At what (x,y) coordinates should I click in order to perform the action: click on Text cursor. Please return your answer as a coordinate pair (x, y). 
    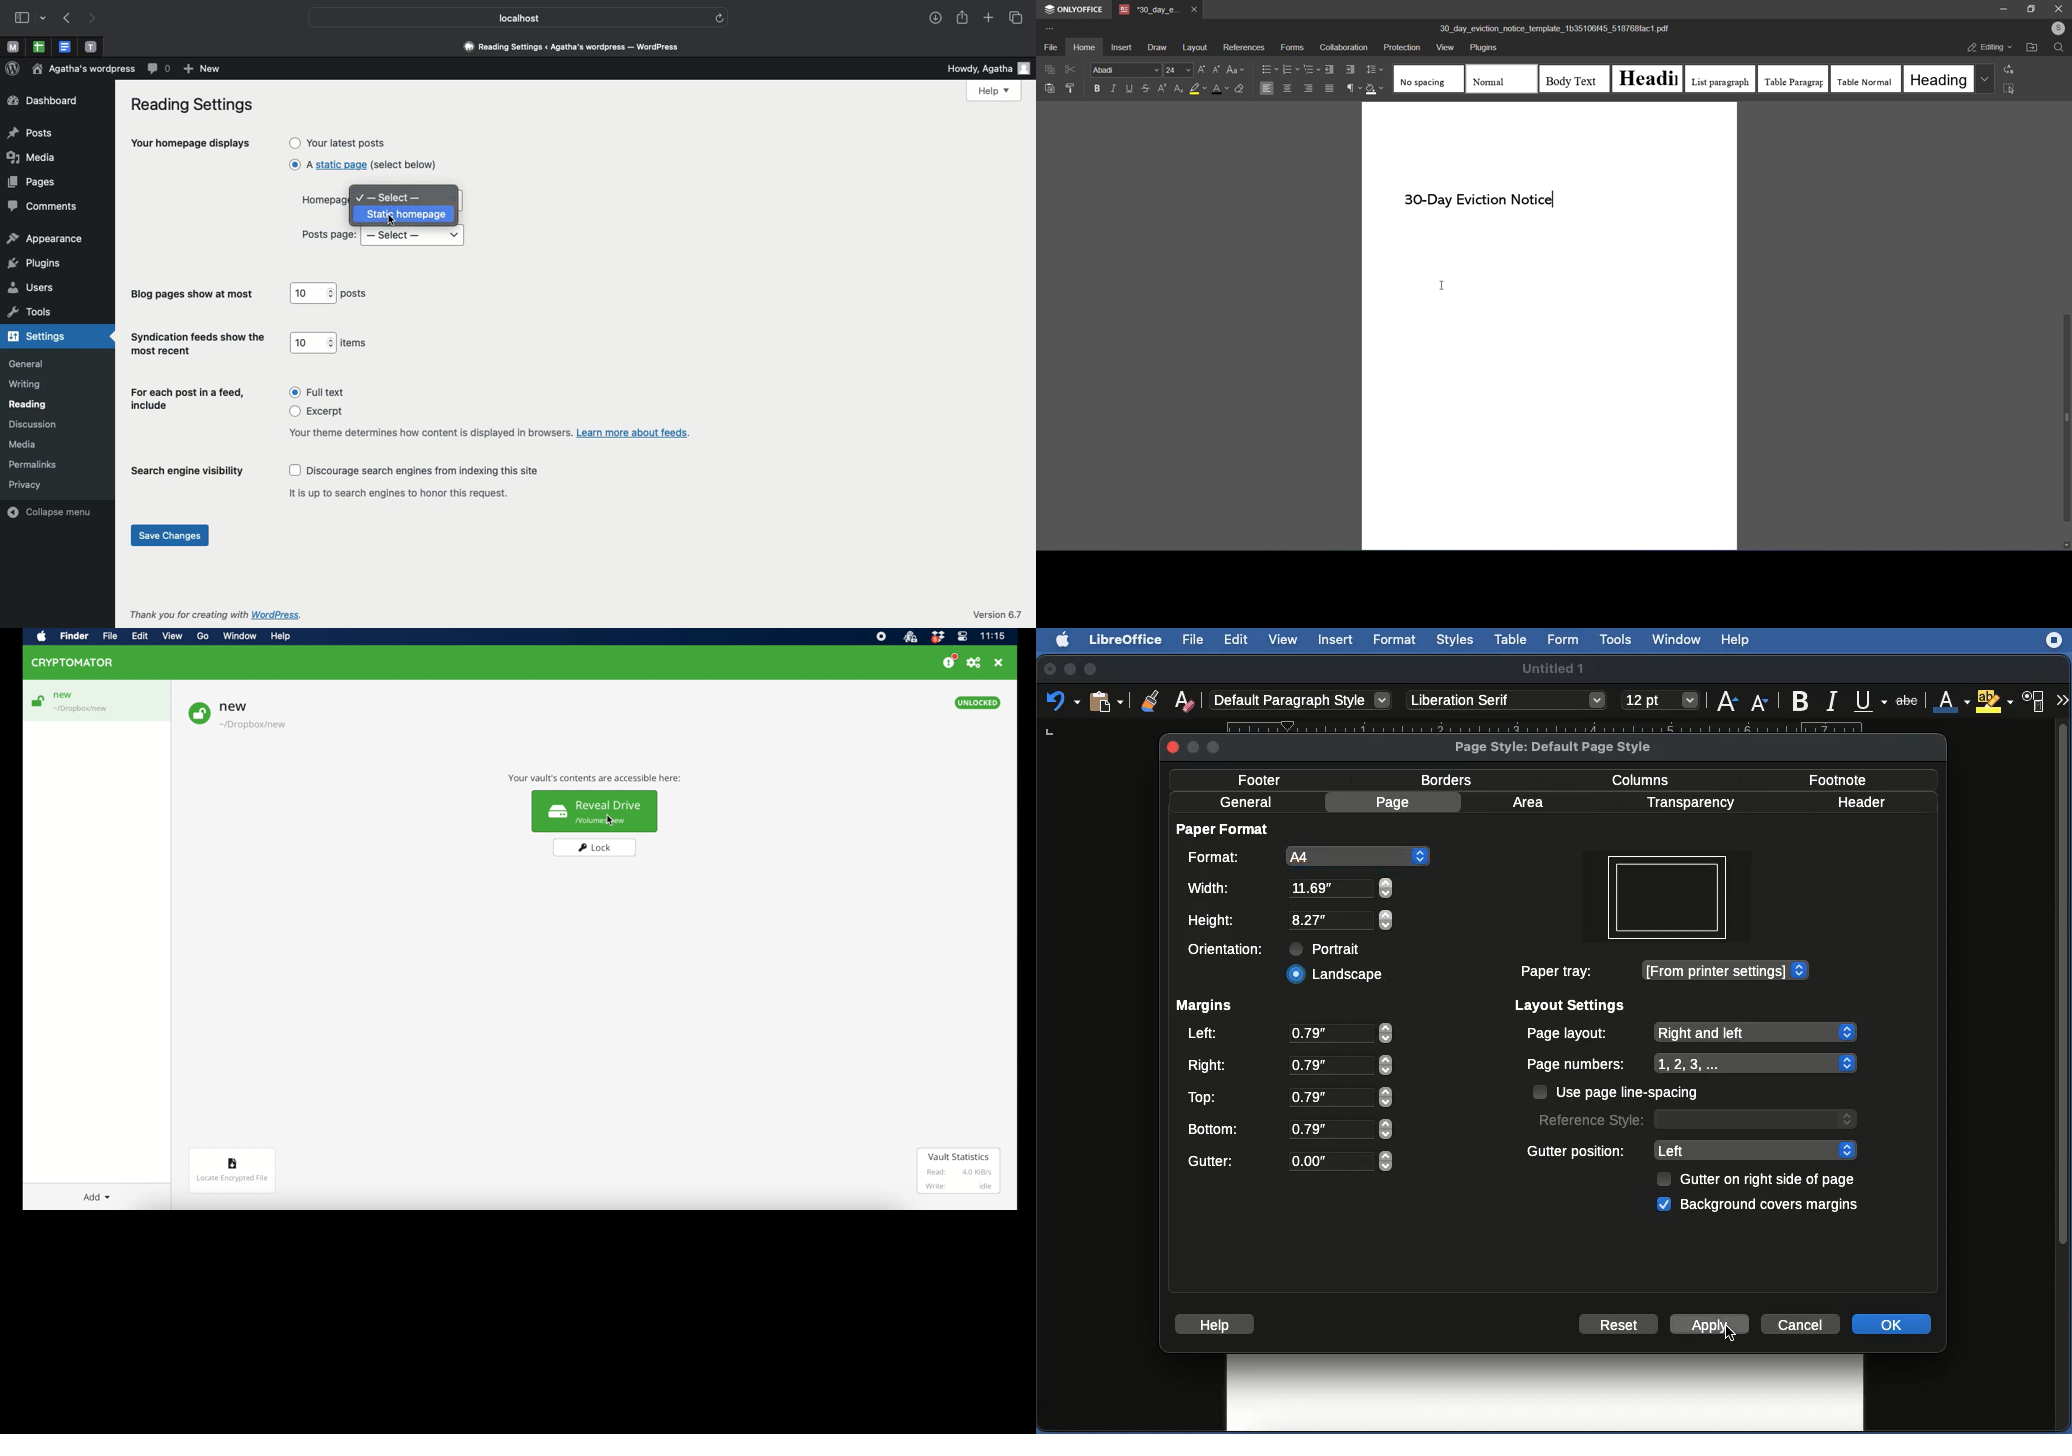
    Looking at the image, I should click on (1556, 201).